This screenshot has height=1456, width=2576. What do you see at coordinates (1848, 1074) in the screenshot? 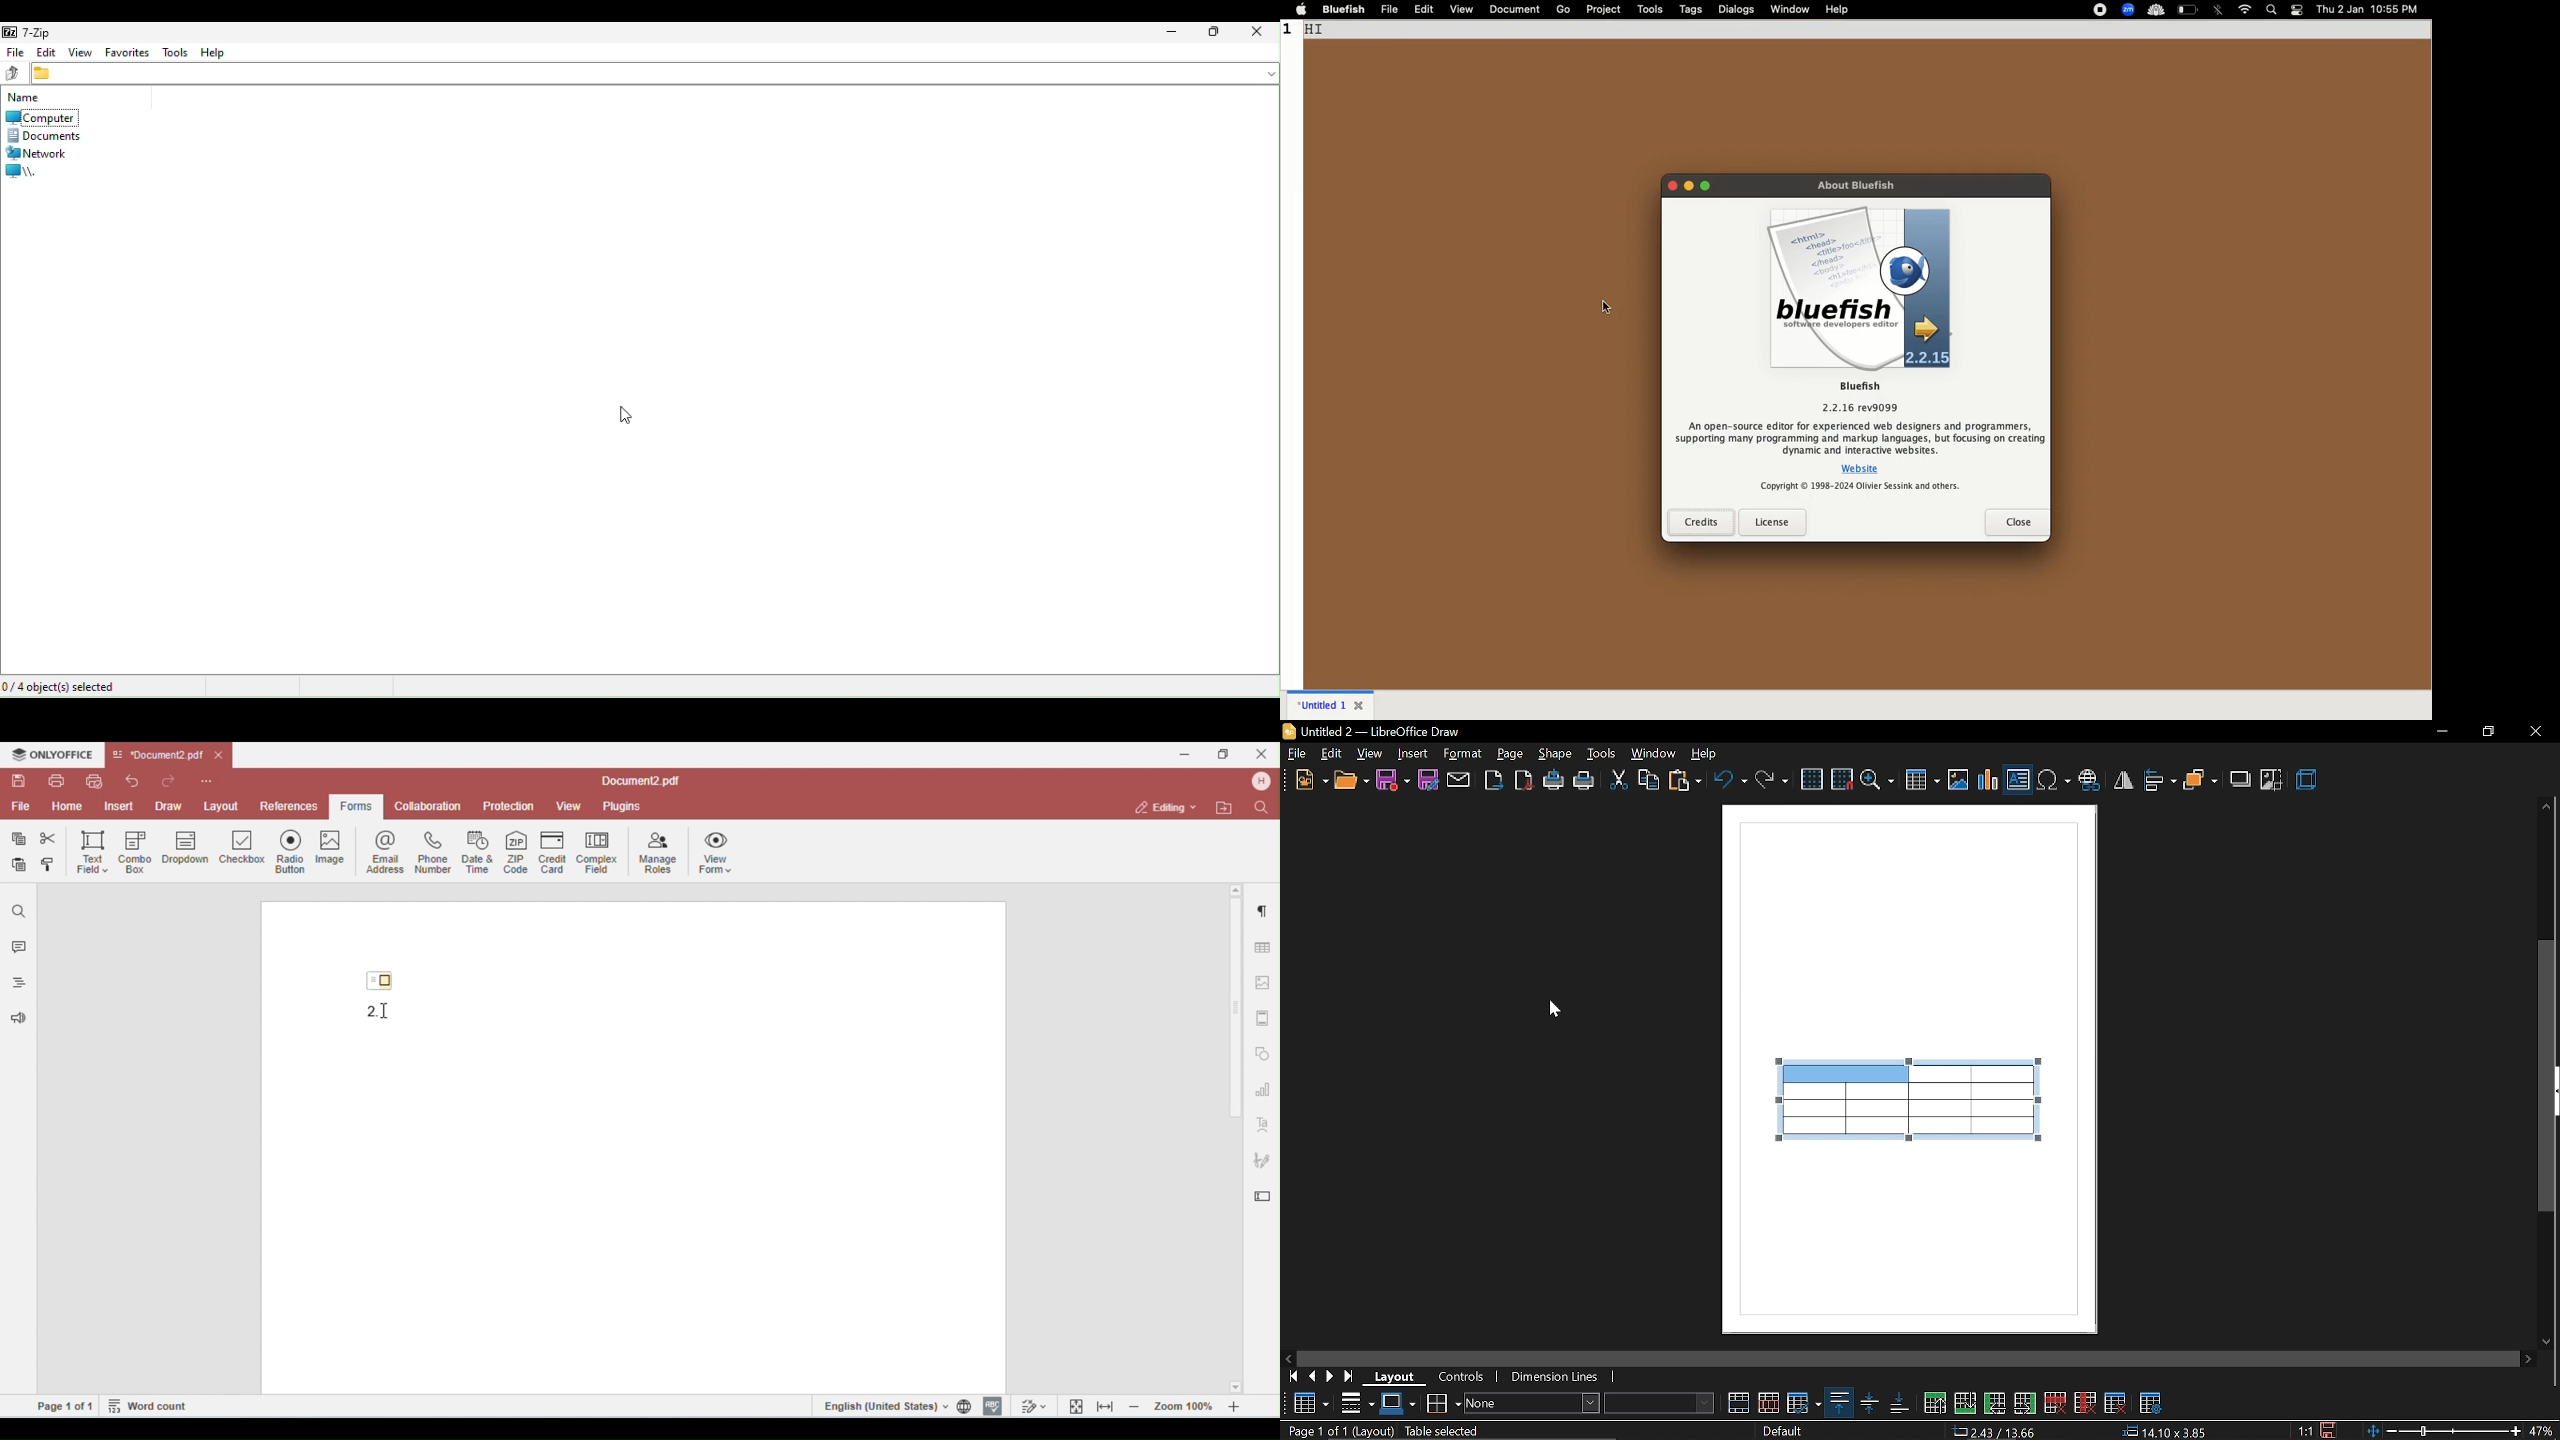
I see `merged cell` at bounding box center [1848, 1074].